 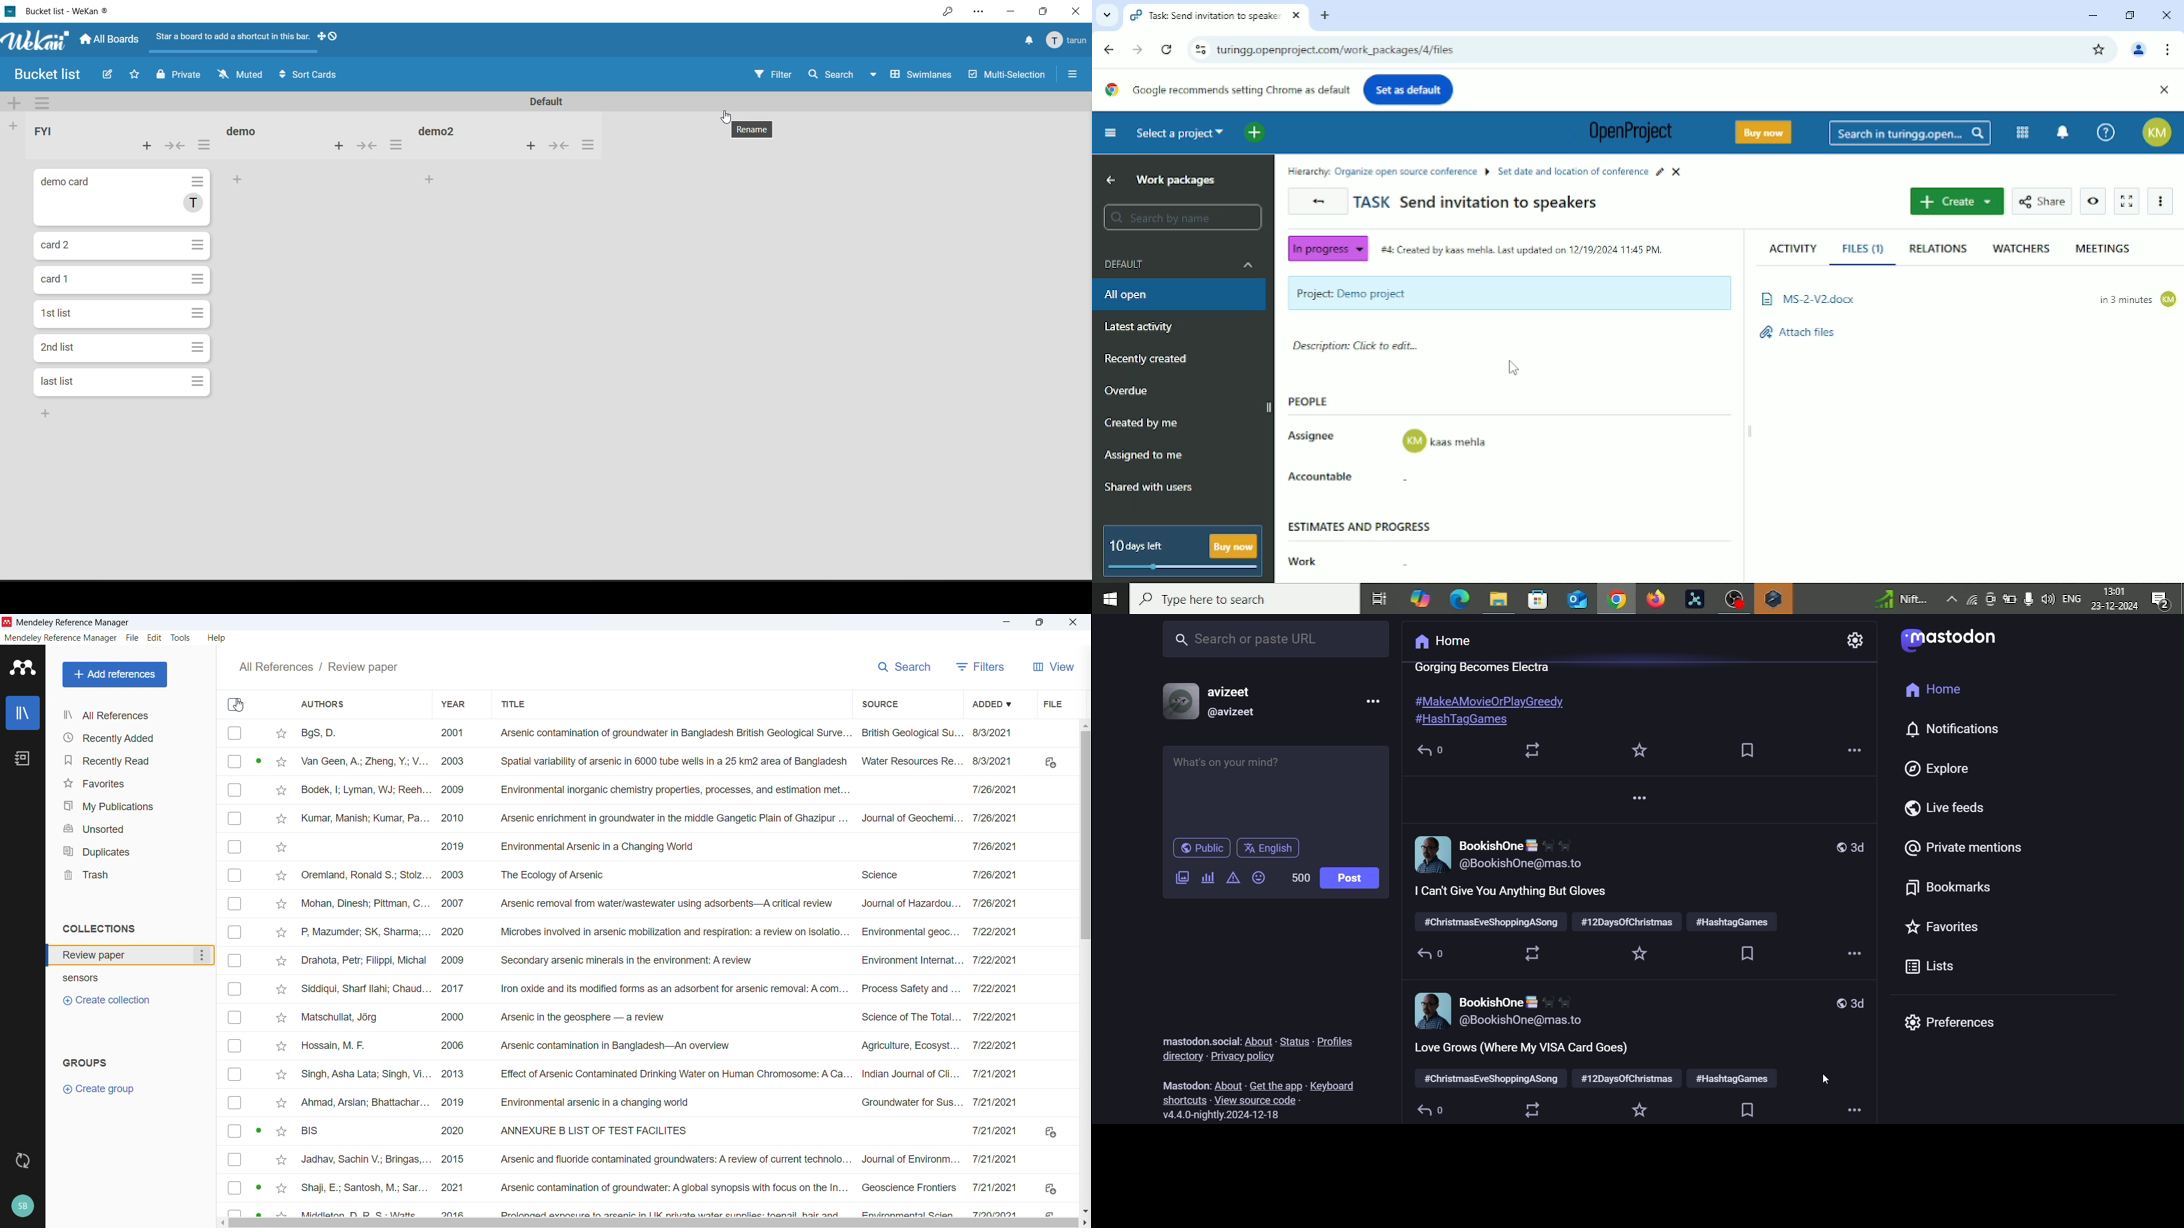 I want to click on Star mark respective publication, so click(x=282, y=819).